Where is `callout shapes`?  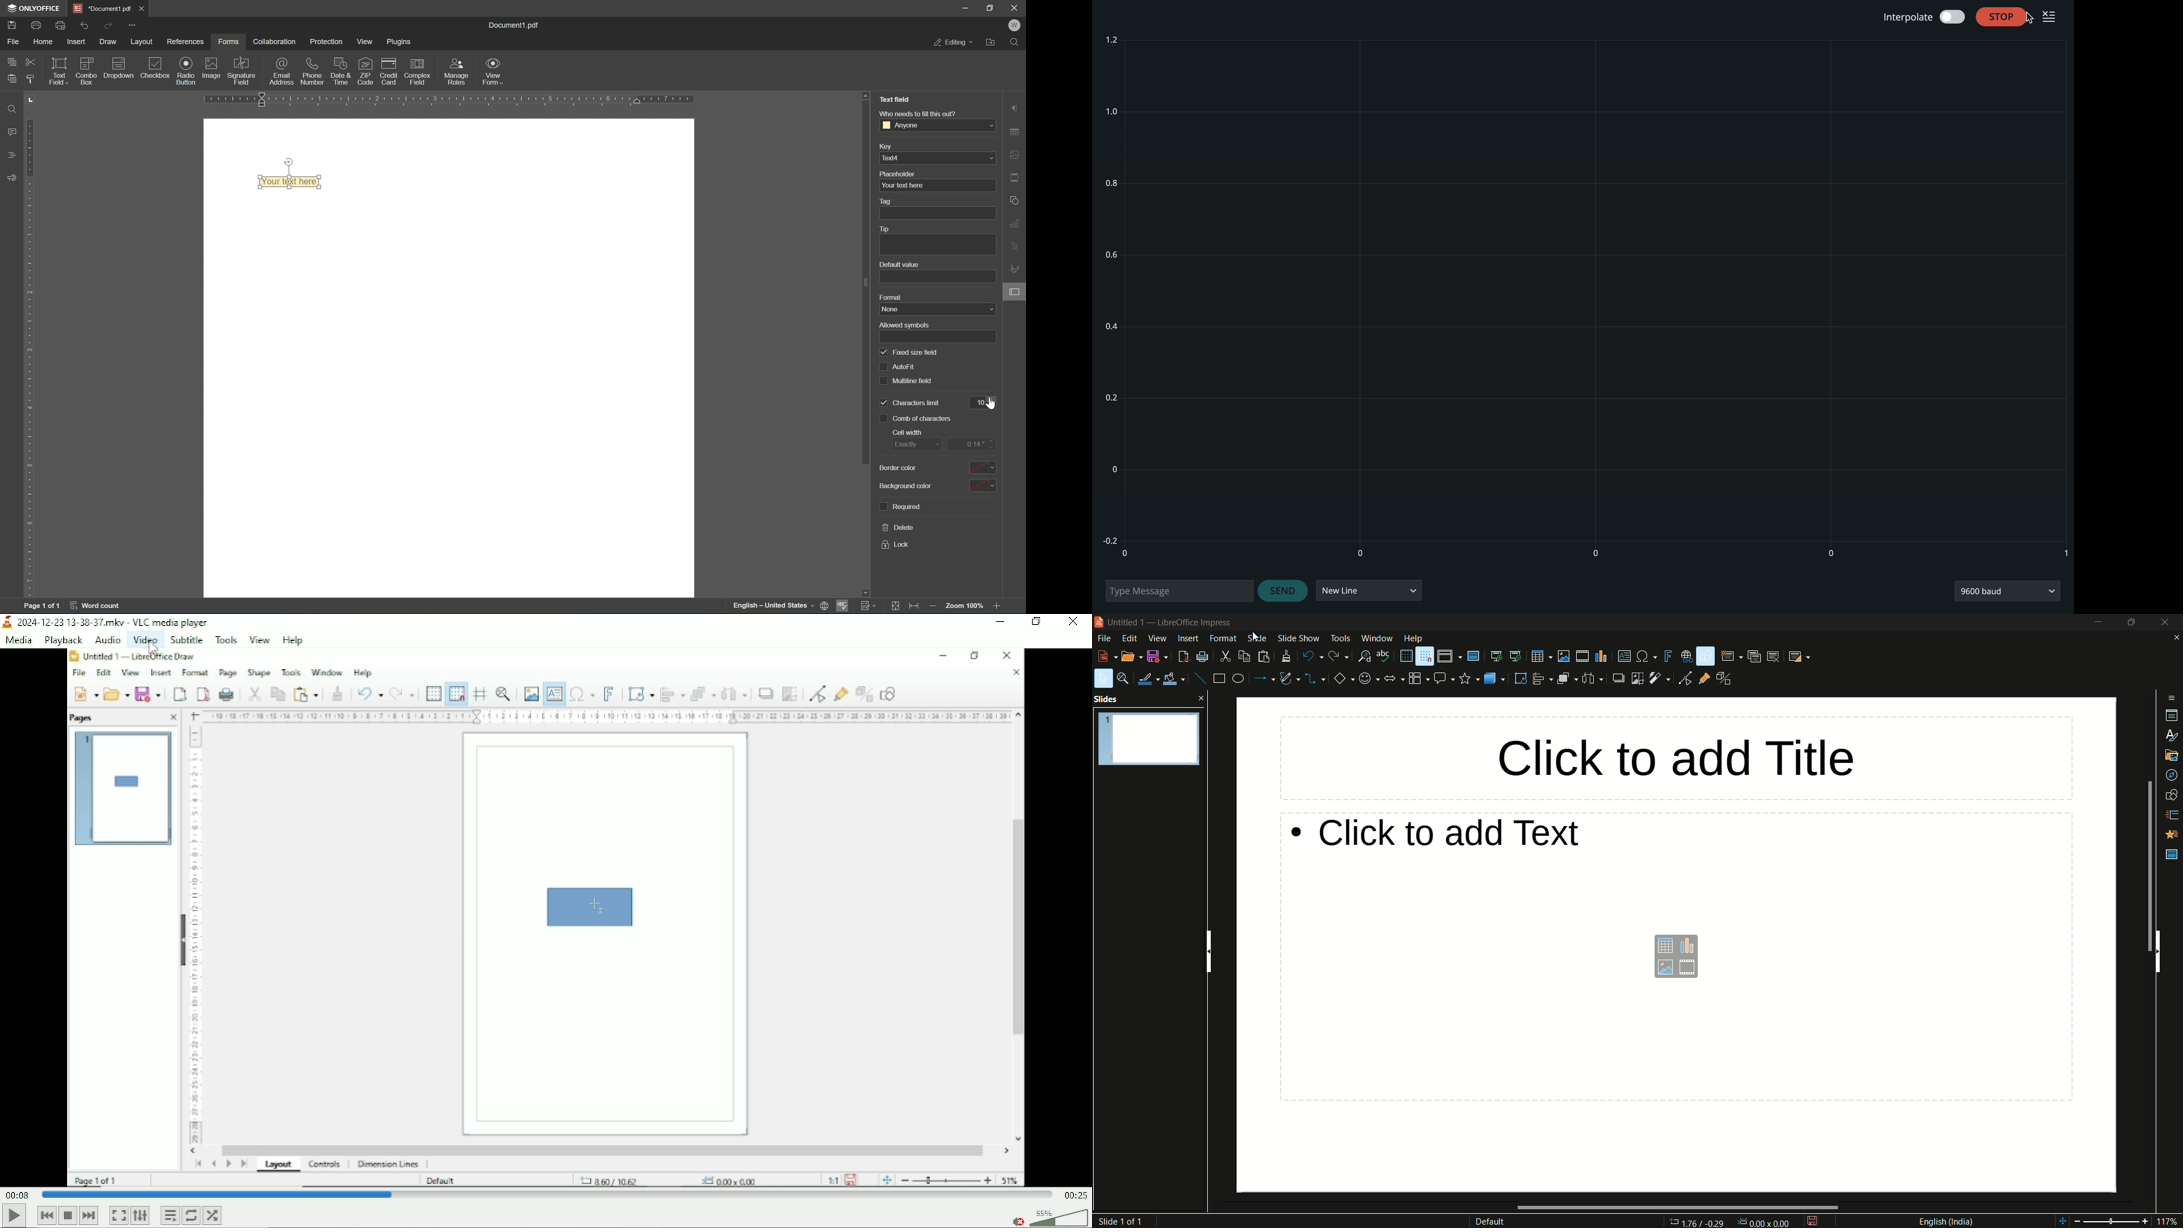 callout shapes is located at coordinates (1445, 678).